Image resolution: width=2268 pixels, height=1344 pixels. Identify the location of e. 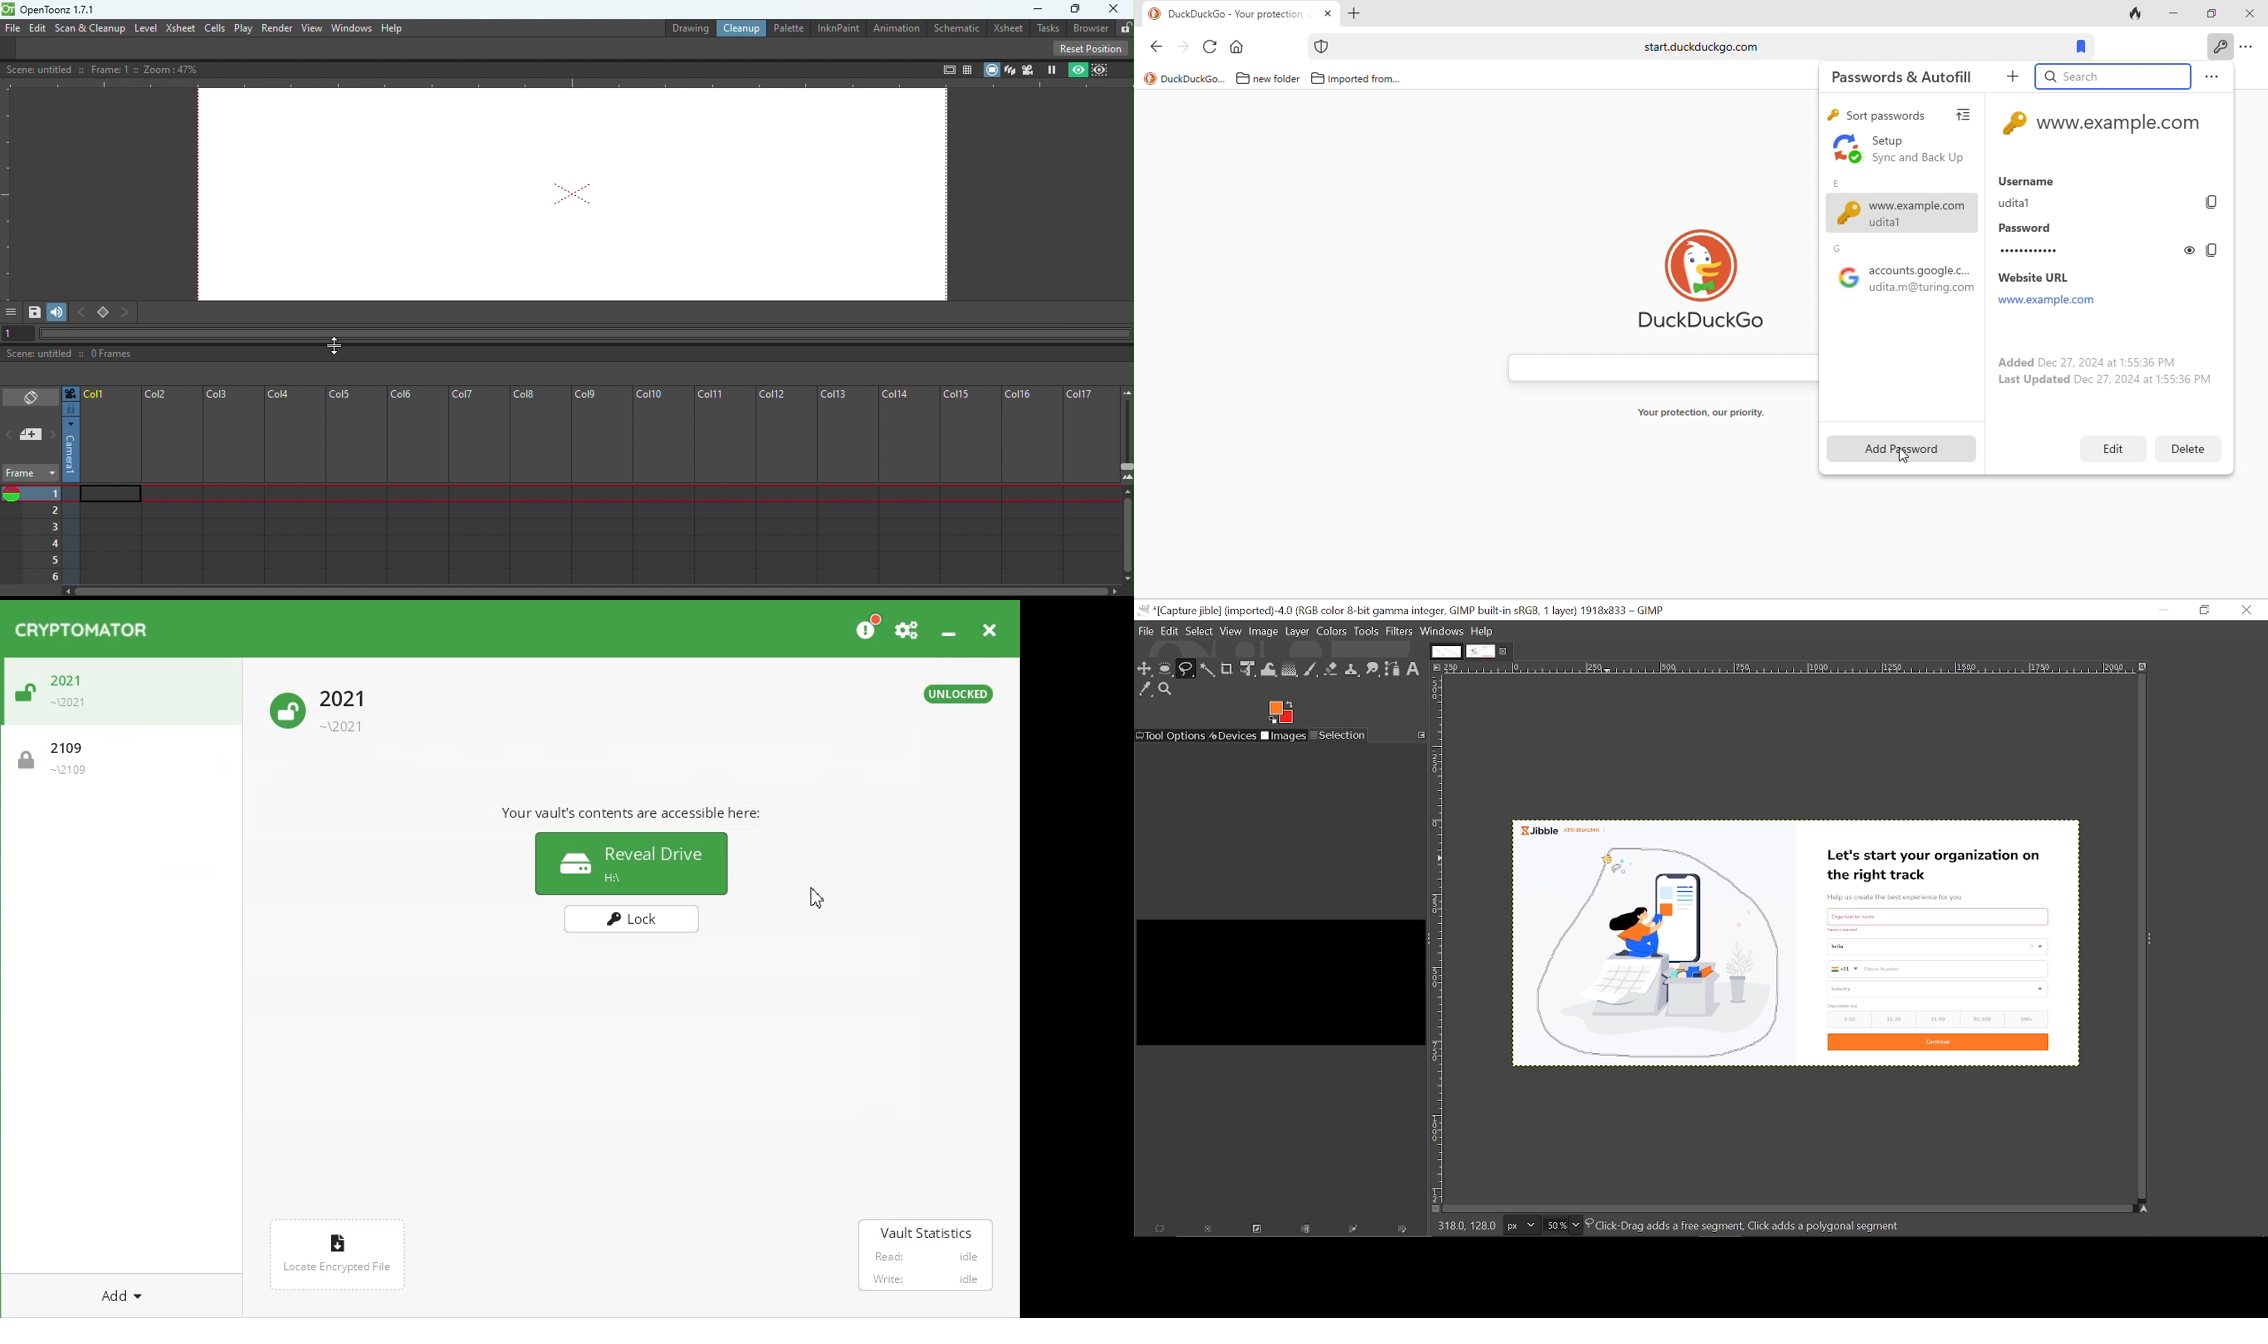
(1837, 184).